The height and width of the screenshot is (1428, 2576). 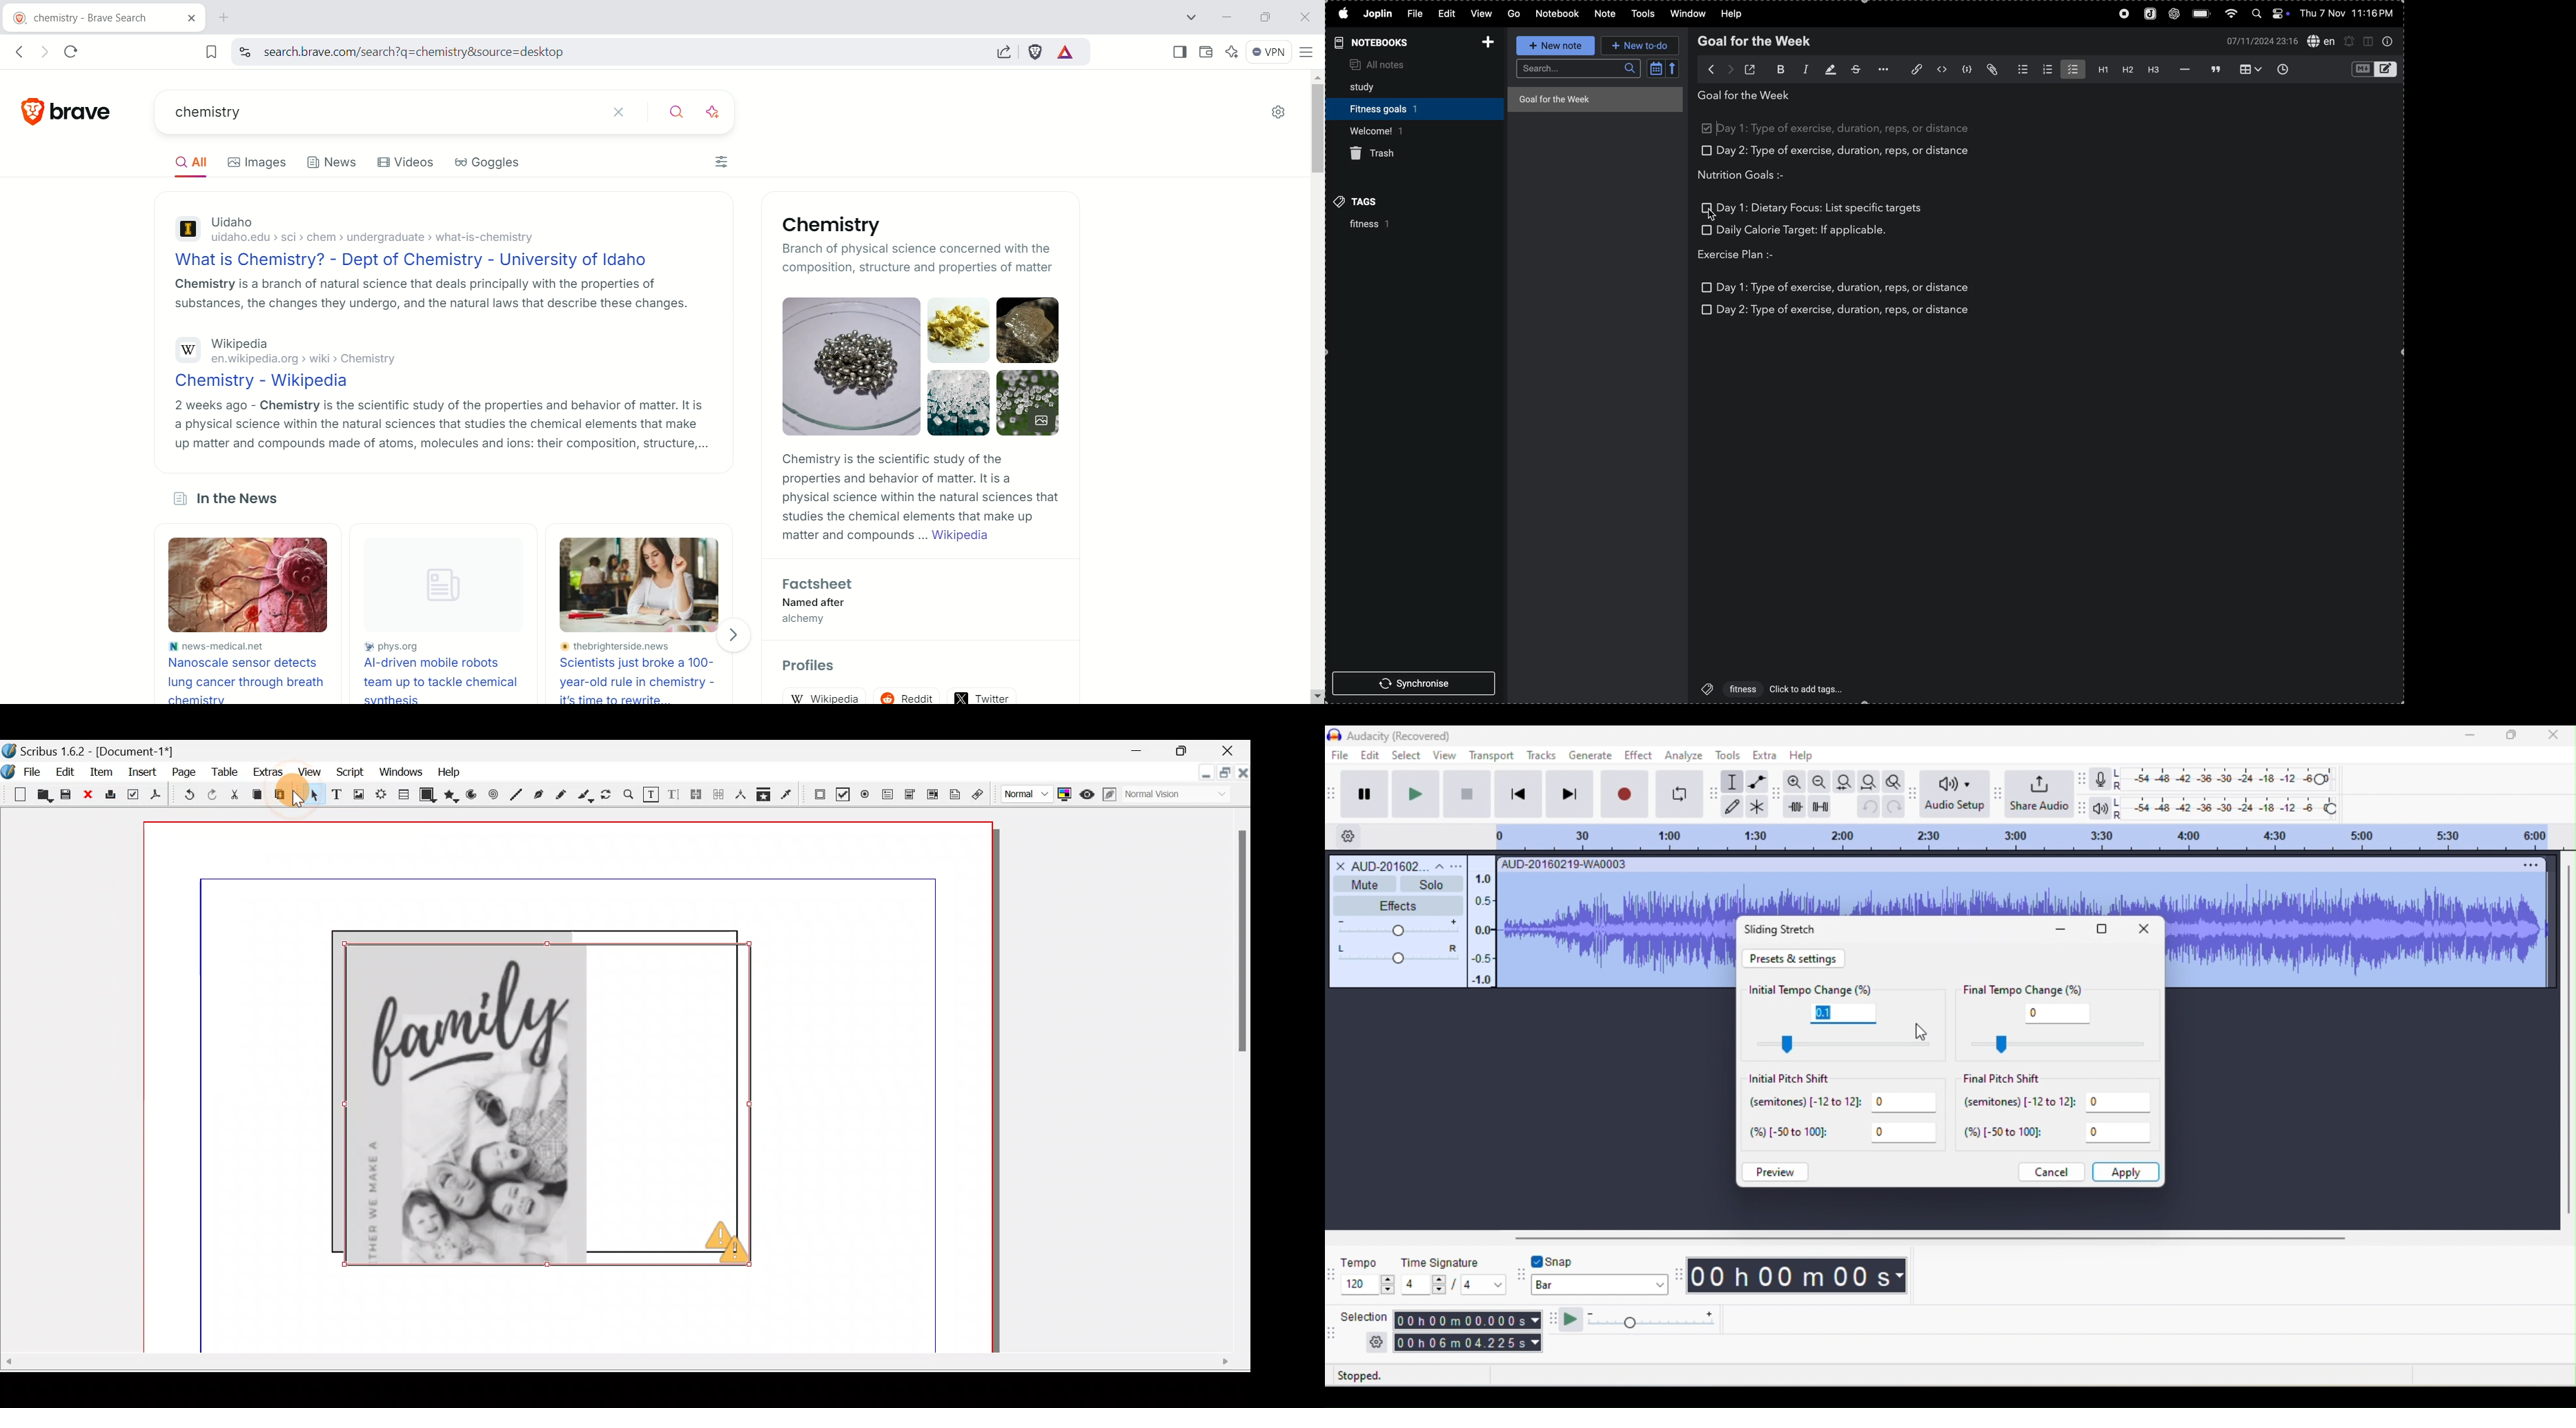 What do you see at coordinates (358, 795) in the screenshot?
I see `Image frame` at bounding box center [358, 795].